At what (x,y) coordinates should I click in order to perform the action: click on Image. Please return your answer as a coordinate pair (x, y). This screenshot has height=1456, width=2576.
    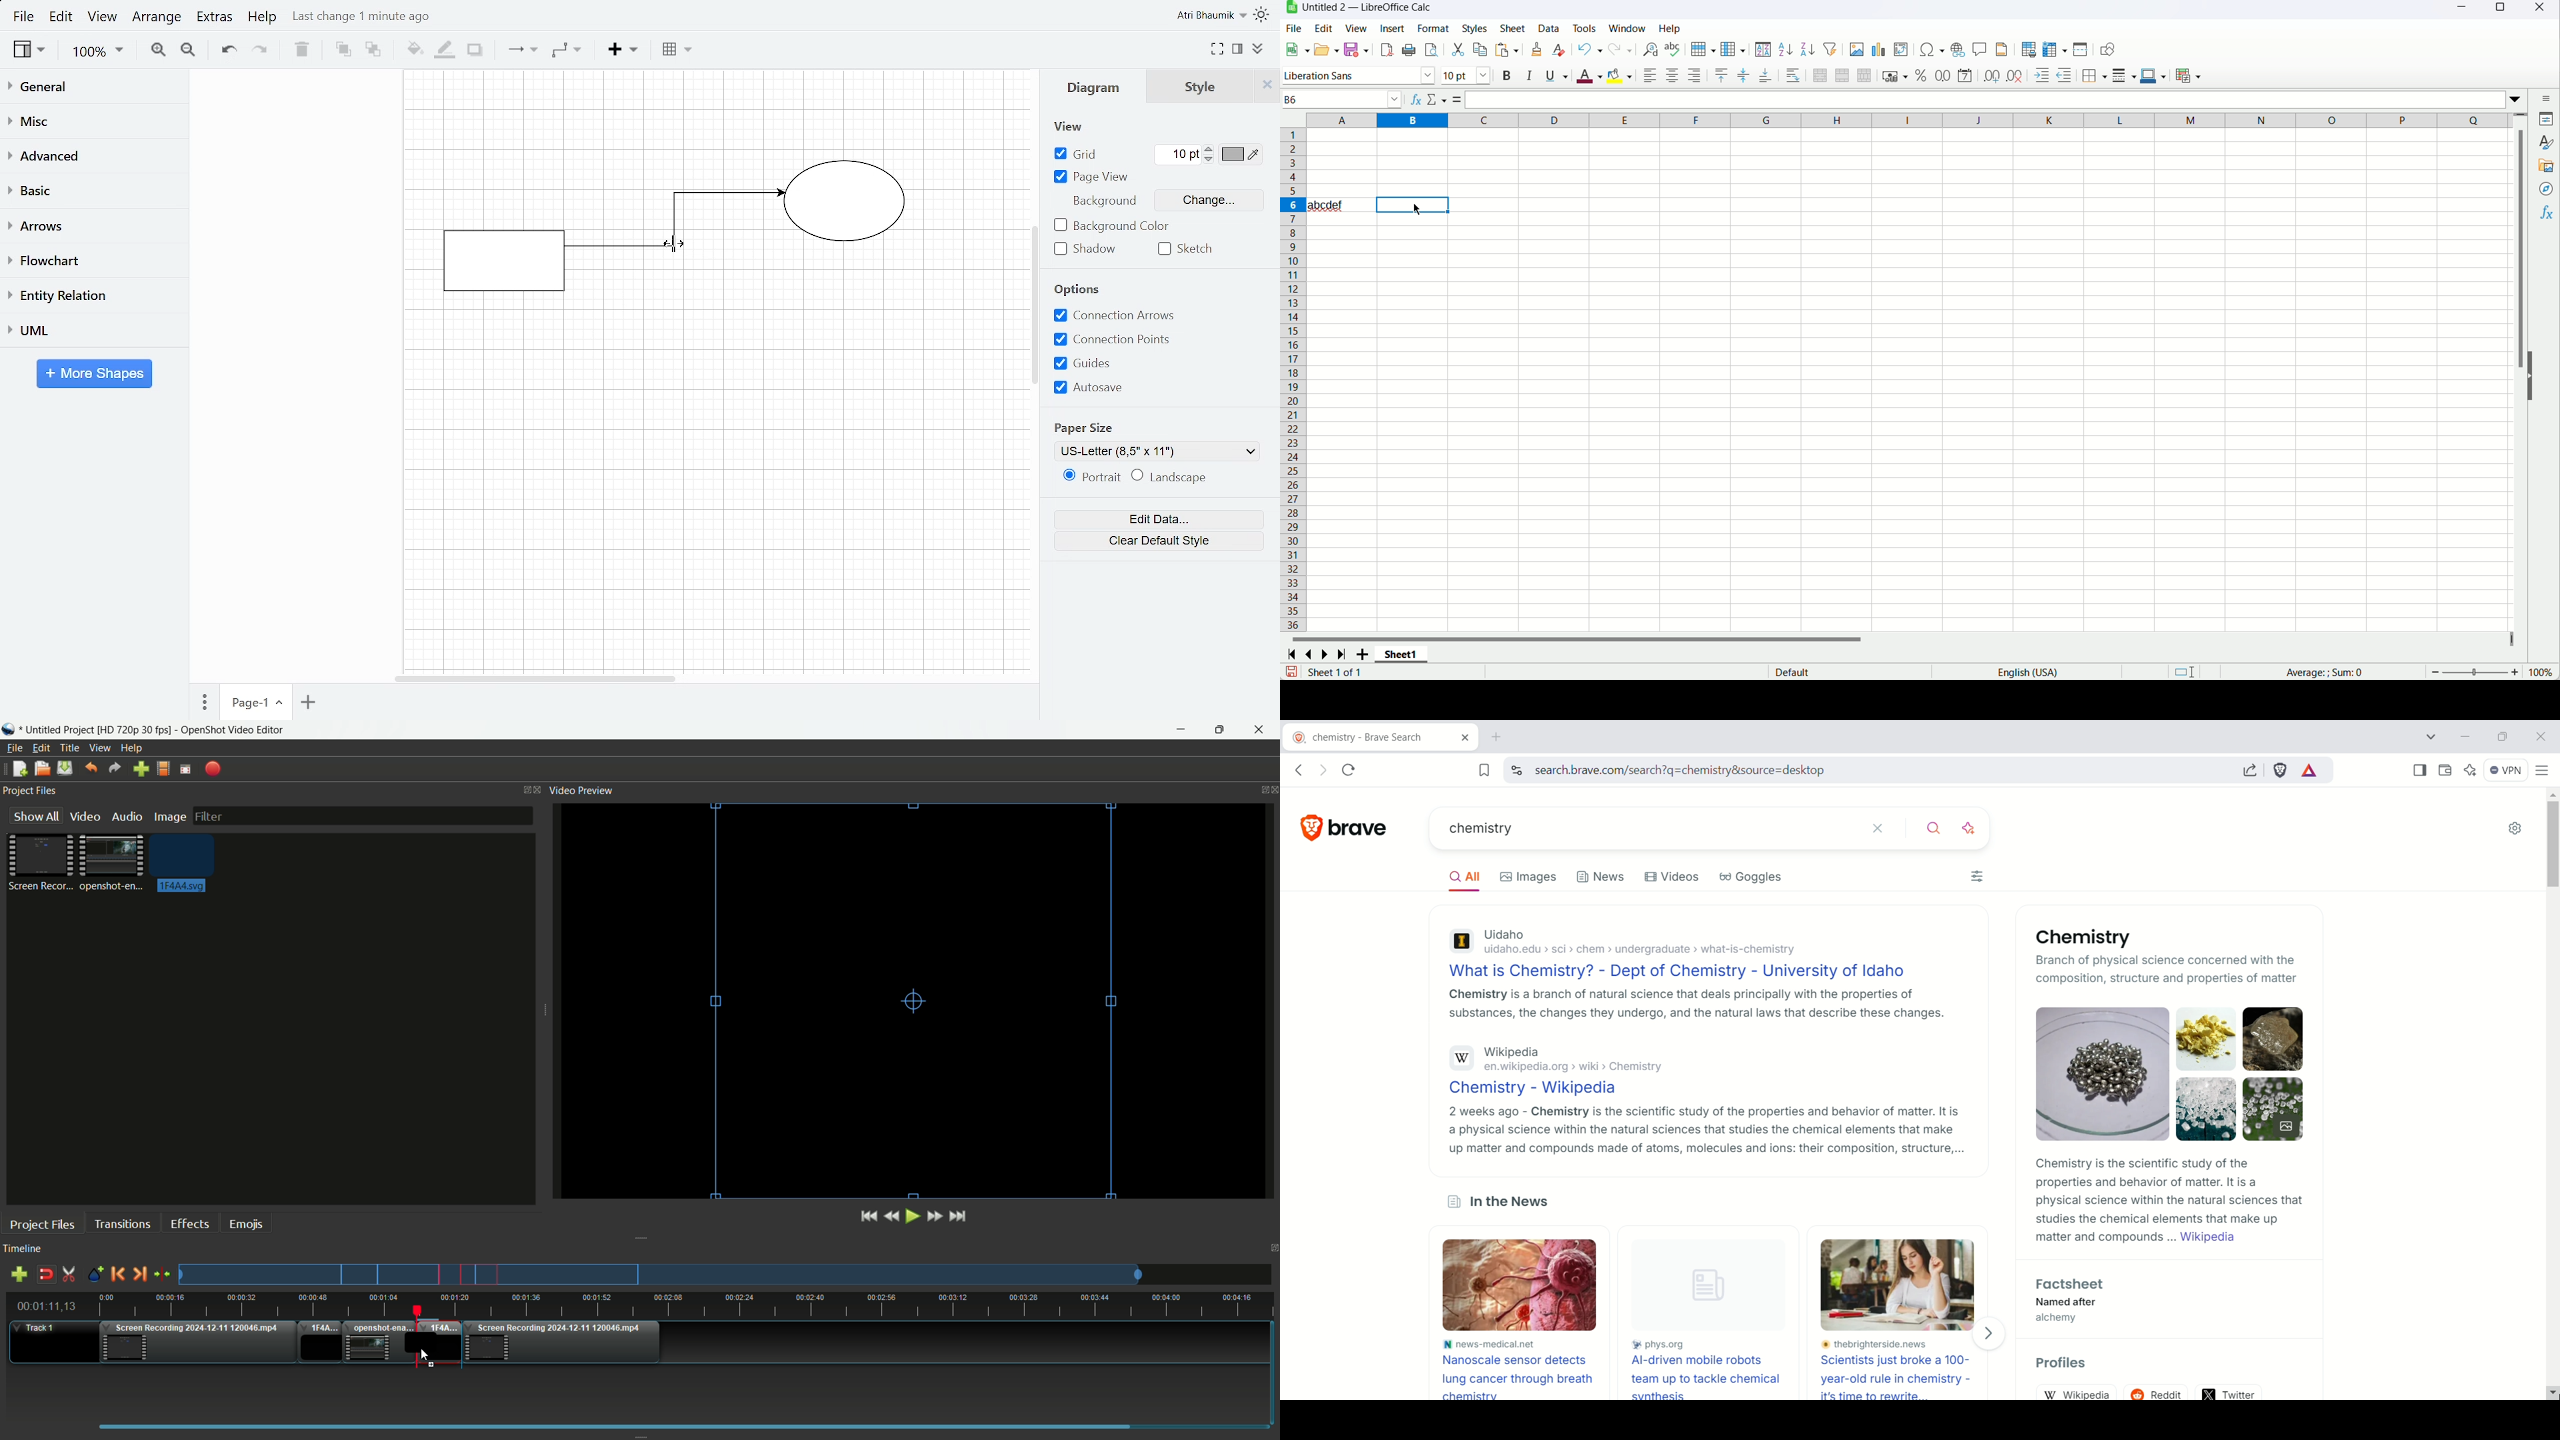
    Looking at the image, I should click on (169, 818).